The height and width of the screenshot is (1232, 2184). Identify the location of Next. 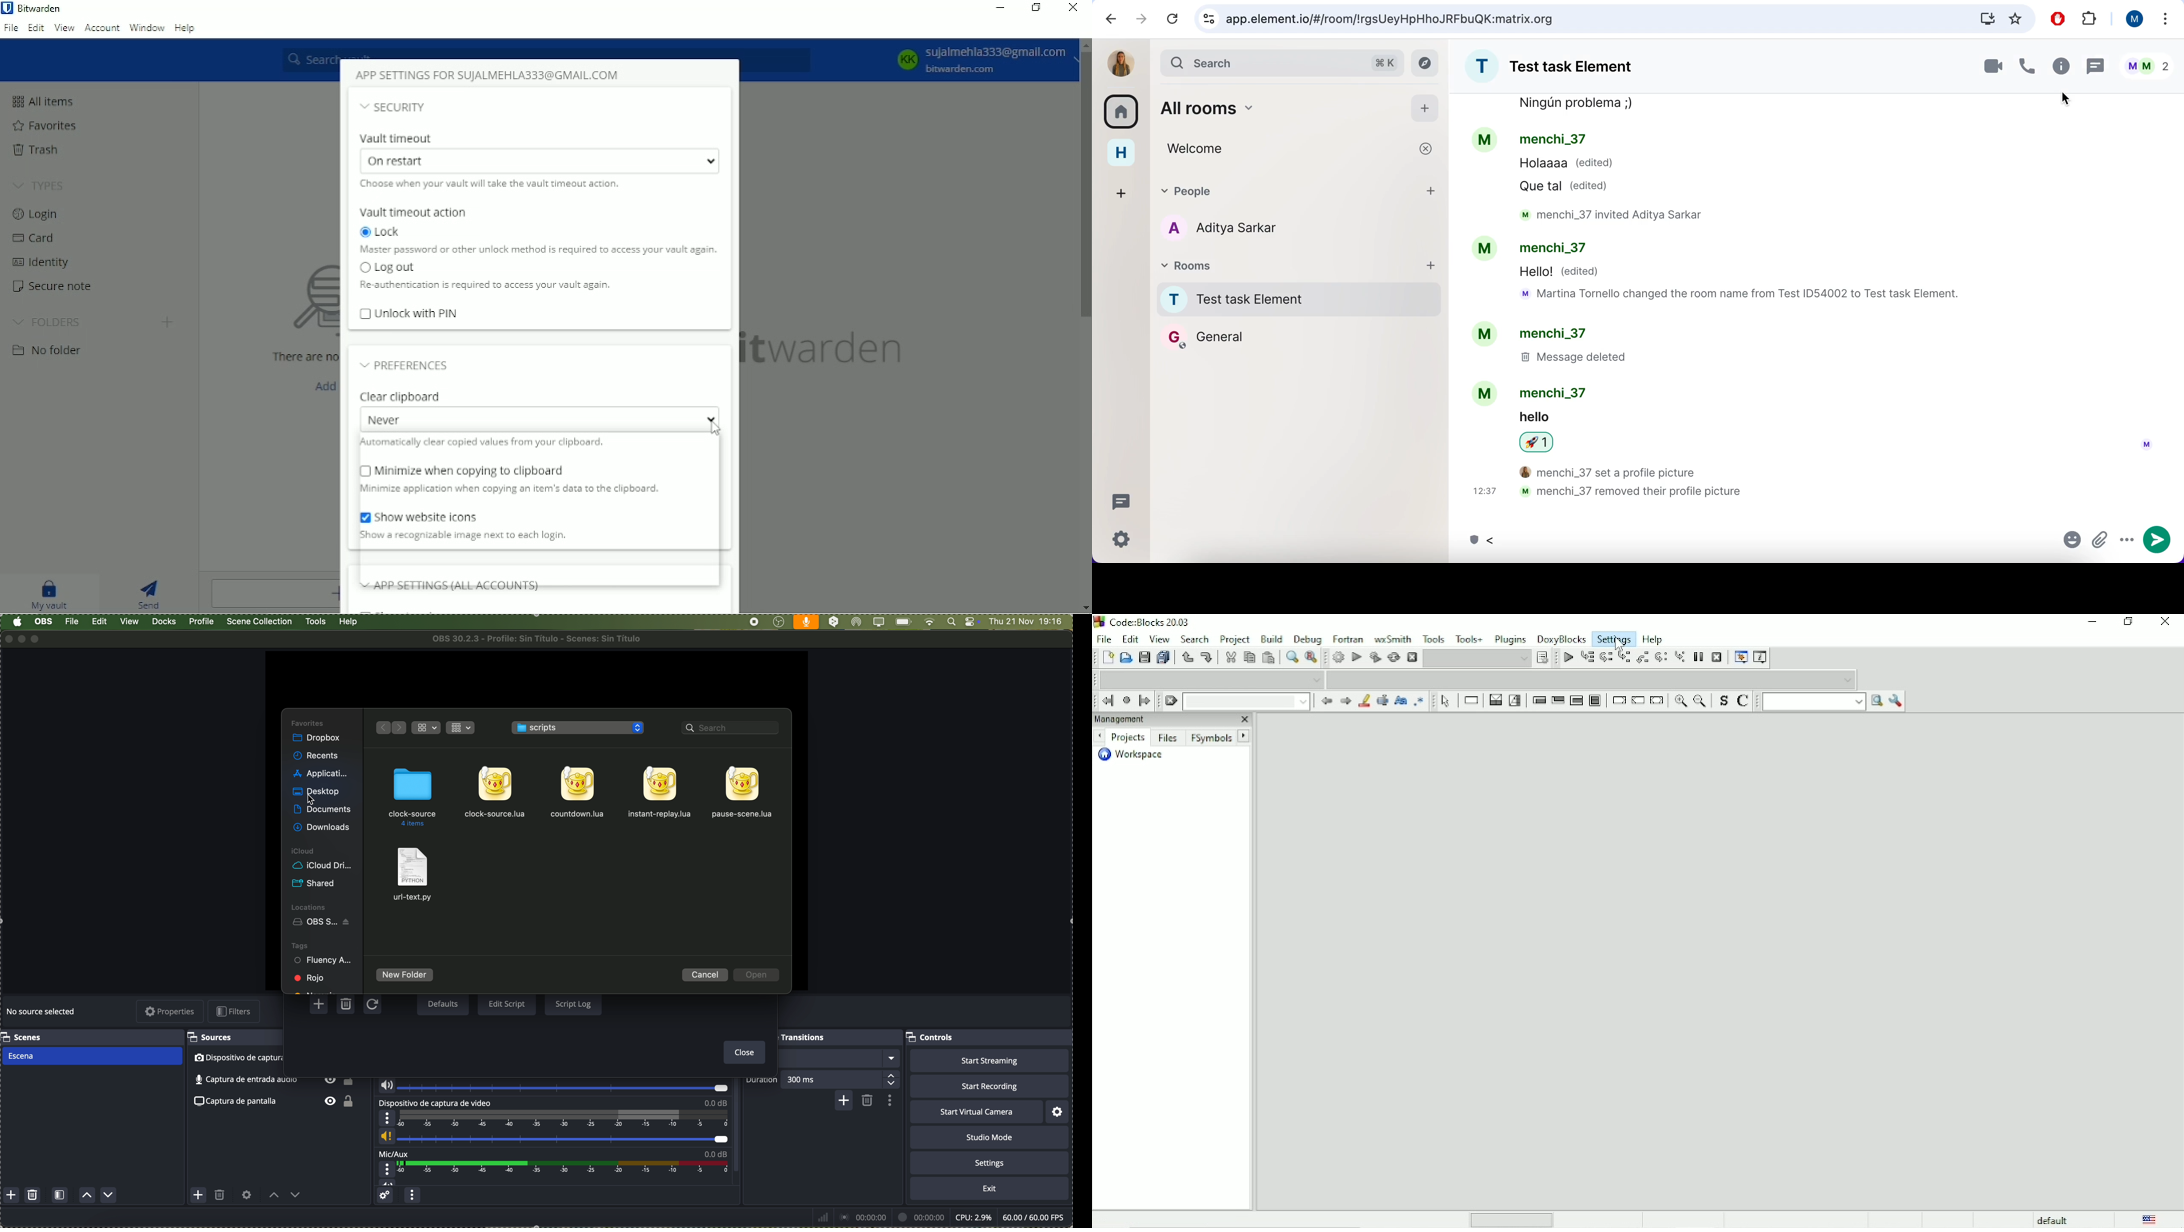
(1244, 735).